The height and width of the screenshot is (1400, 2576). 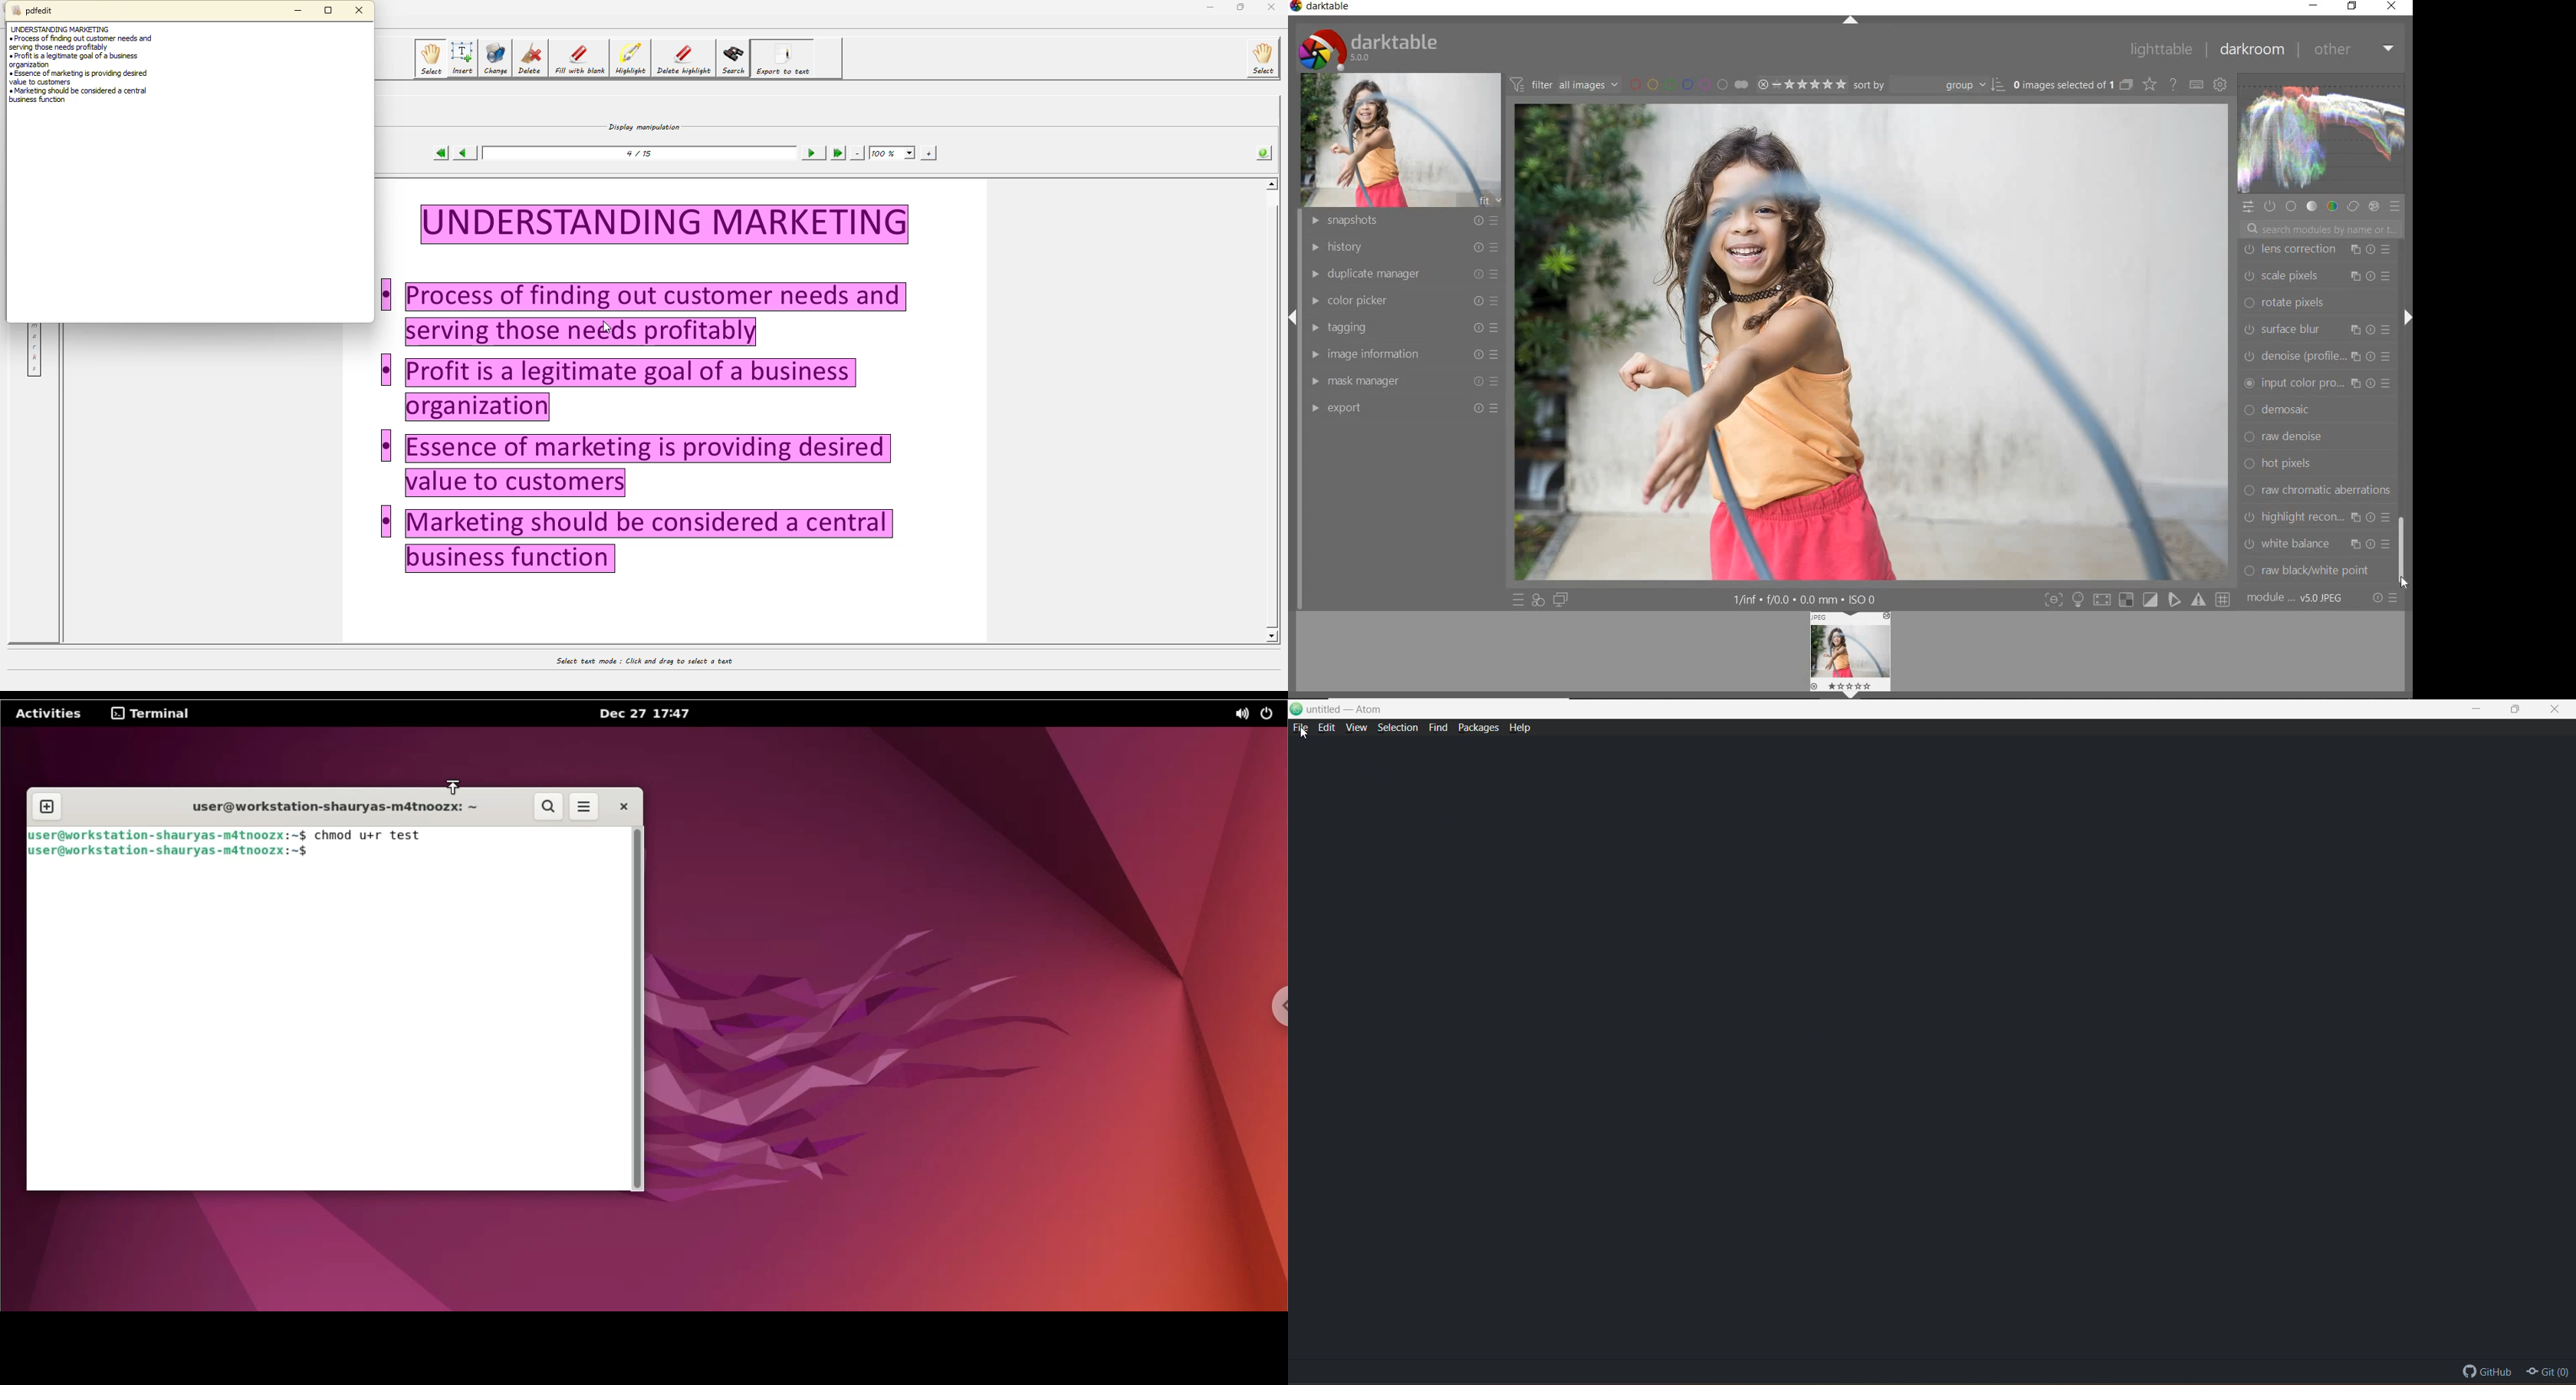 What do you see at coordinates (2271, 207) in the screenshot?
I see `show only active module` at bounding box center [2271, 207].